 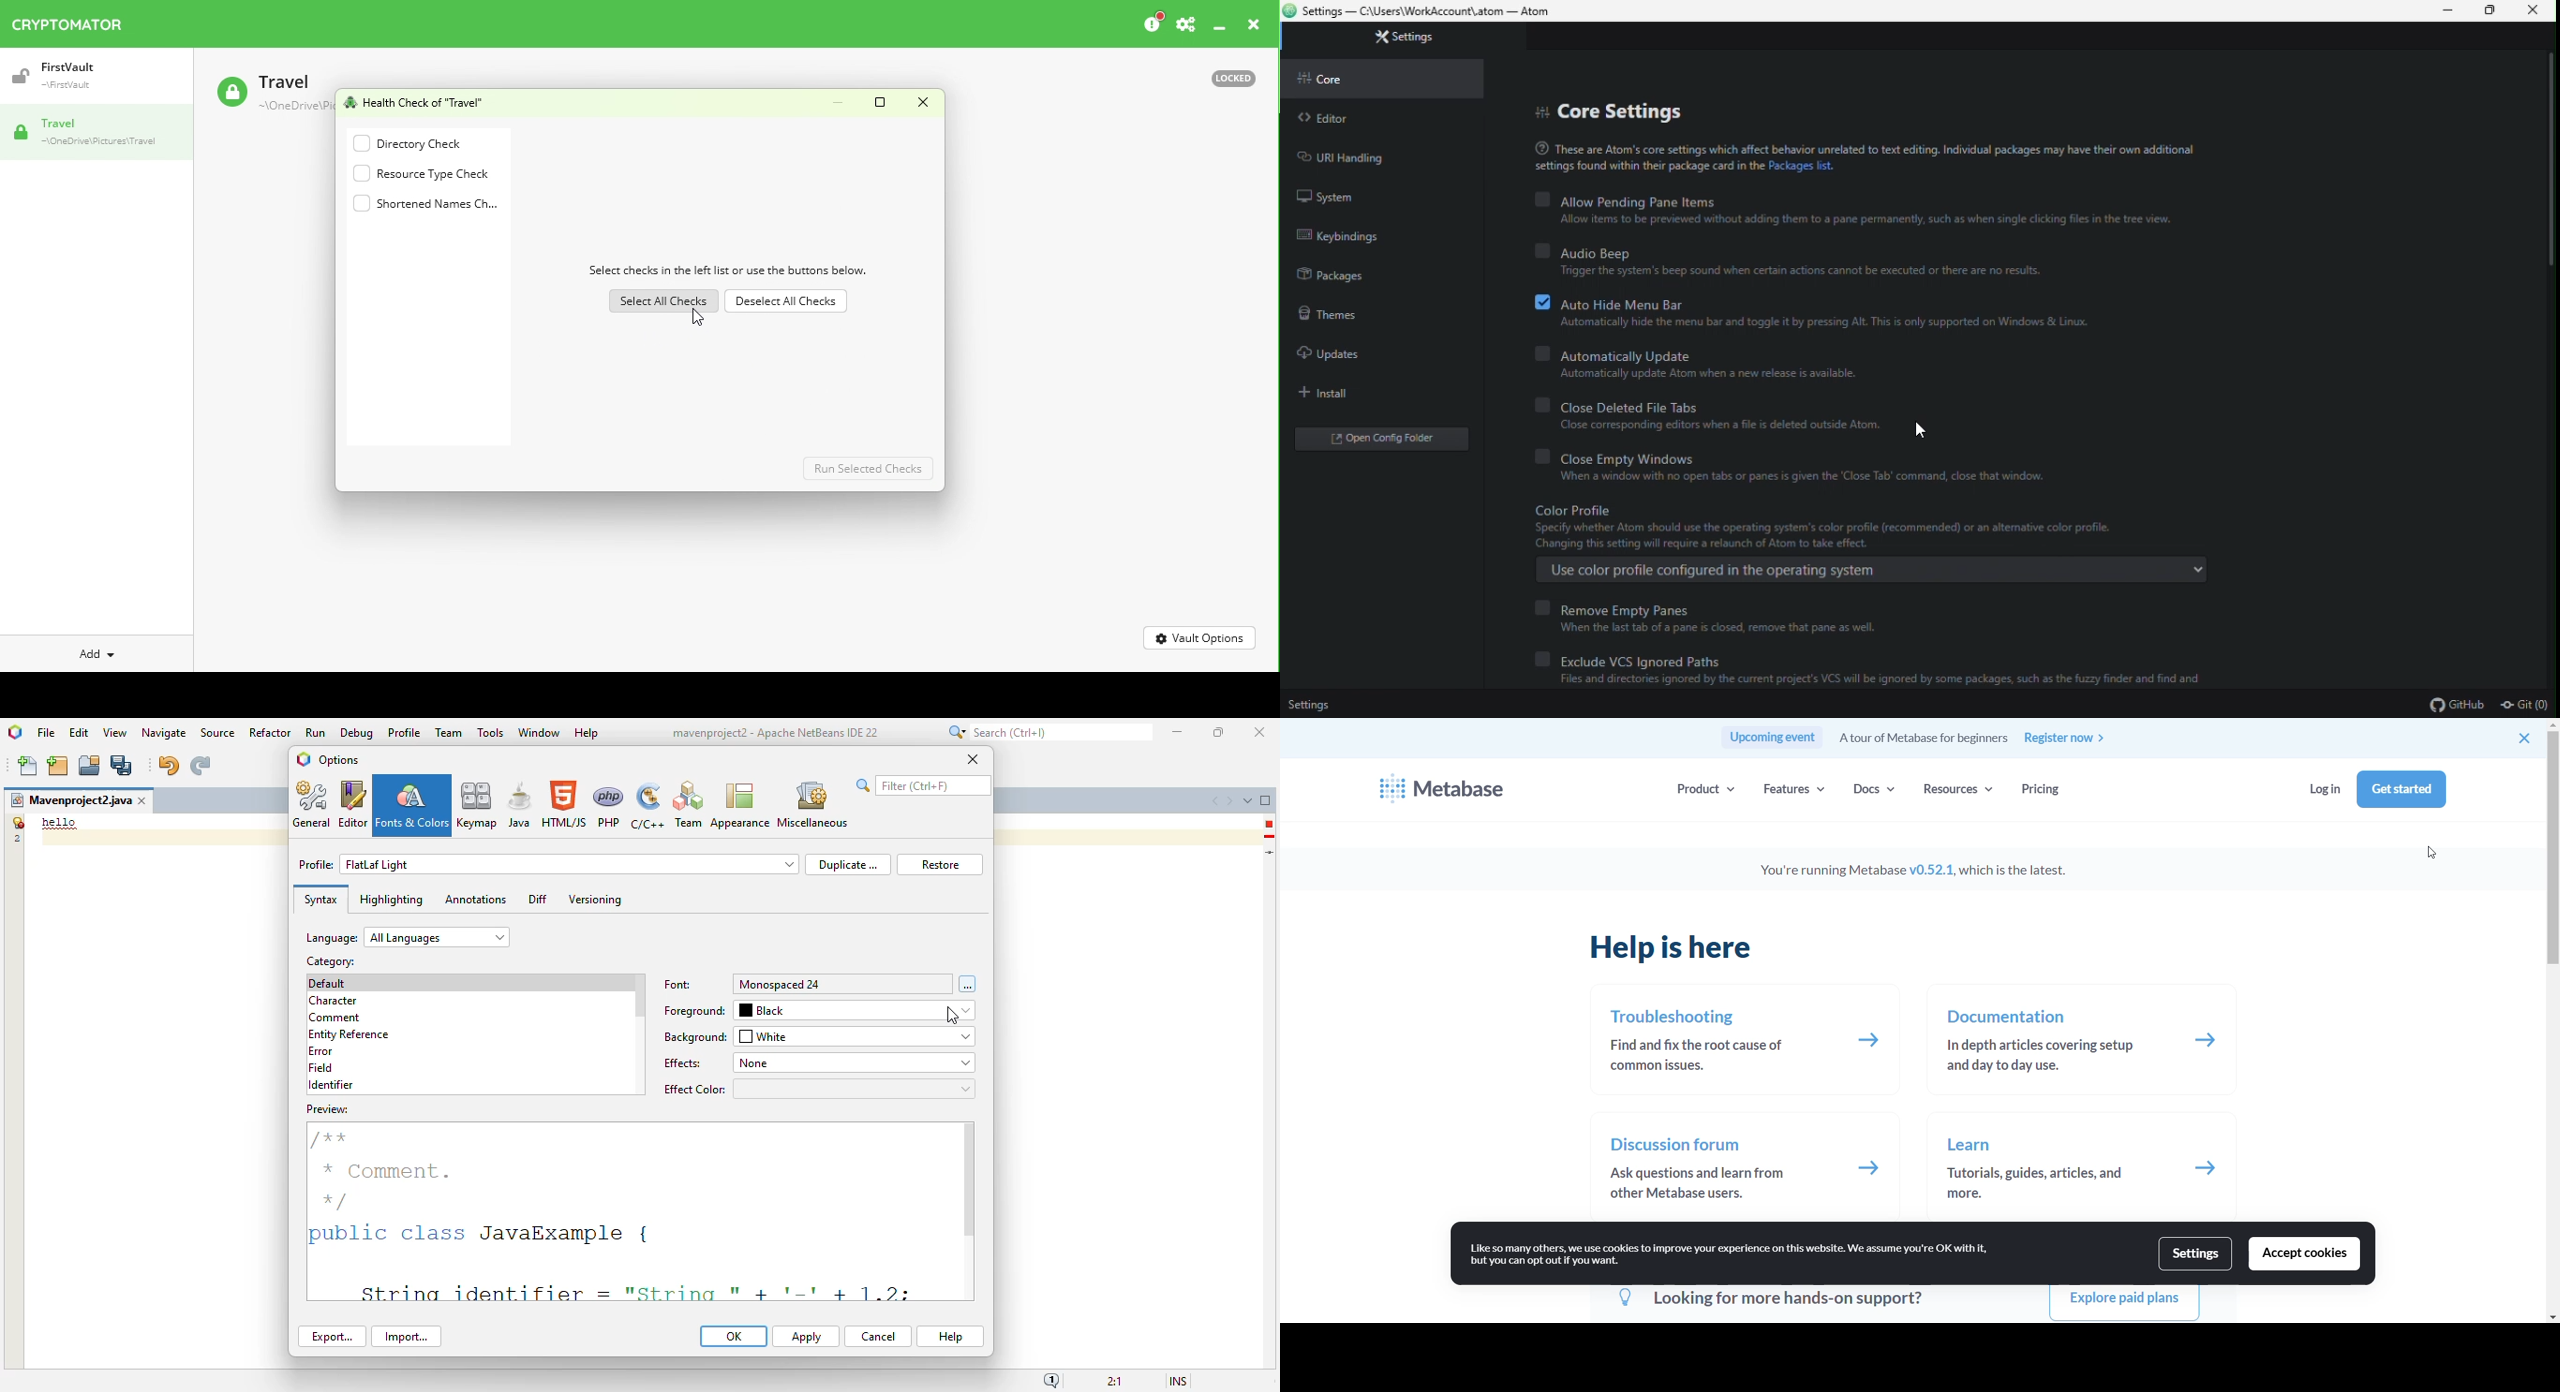 What do you see at coordinates (406, 732) in the screenshot?
I see `profile` at bounding box center [406, 732].